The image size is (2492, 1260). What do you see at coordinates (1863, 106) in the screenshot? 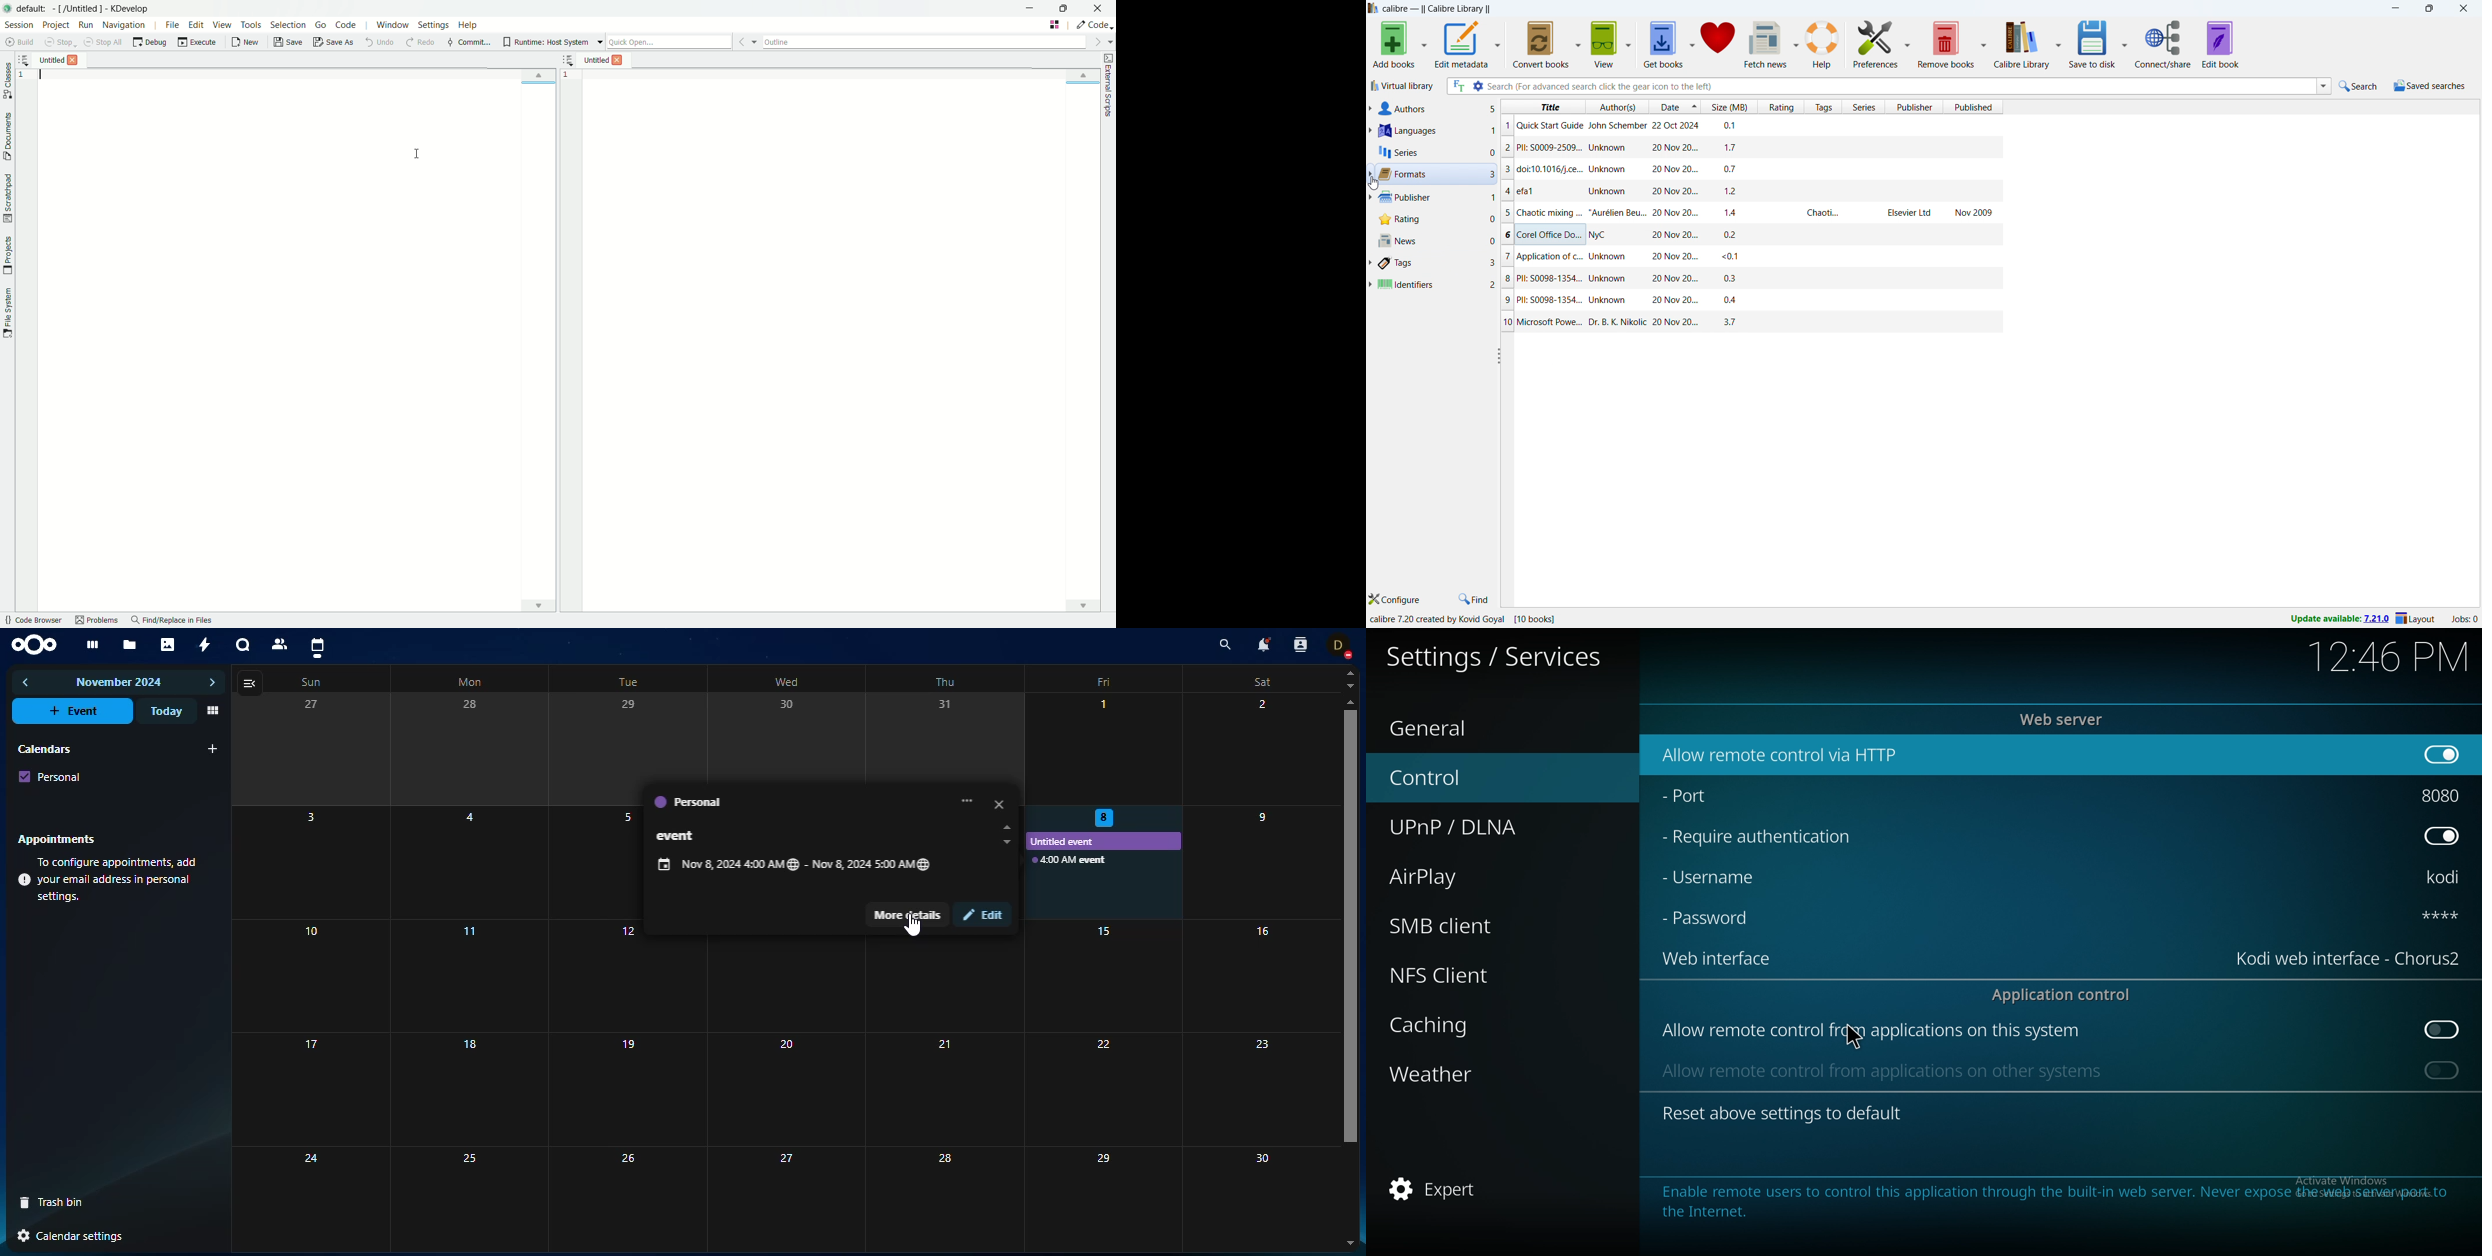
I see `sort by series` at bounding box center [1863, 106].